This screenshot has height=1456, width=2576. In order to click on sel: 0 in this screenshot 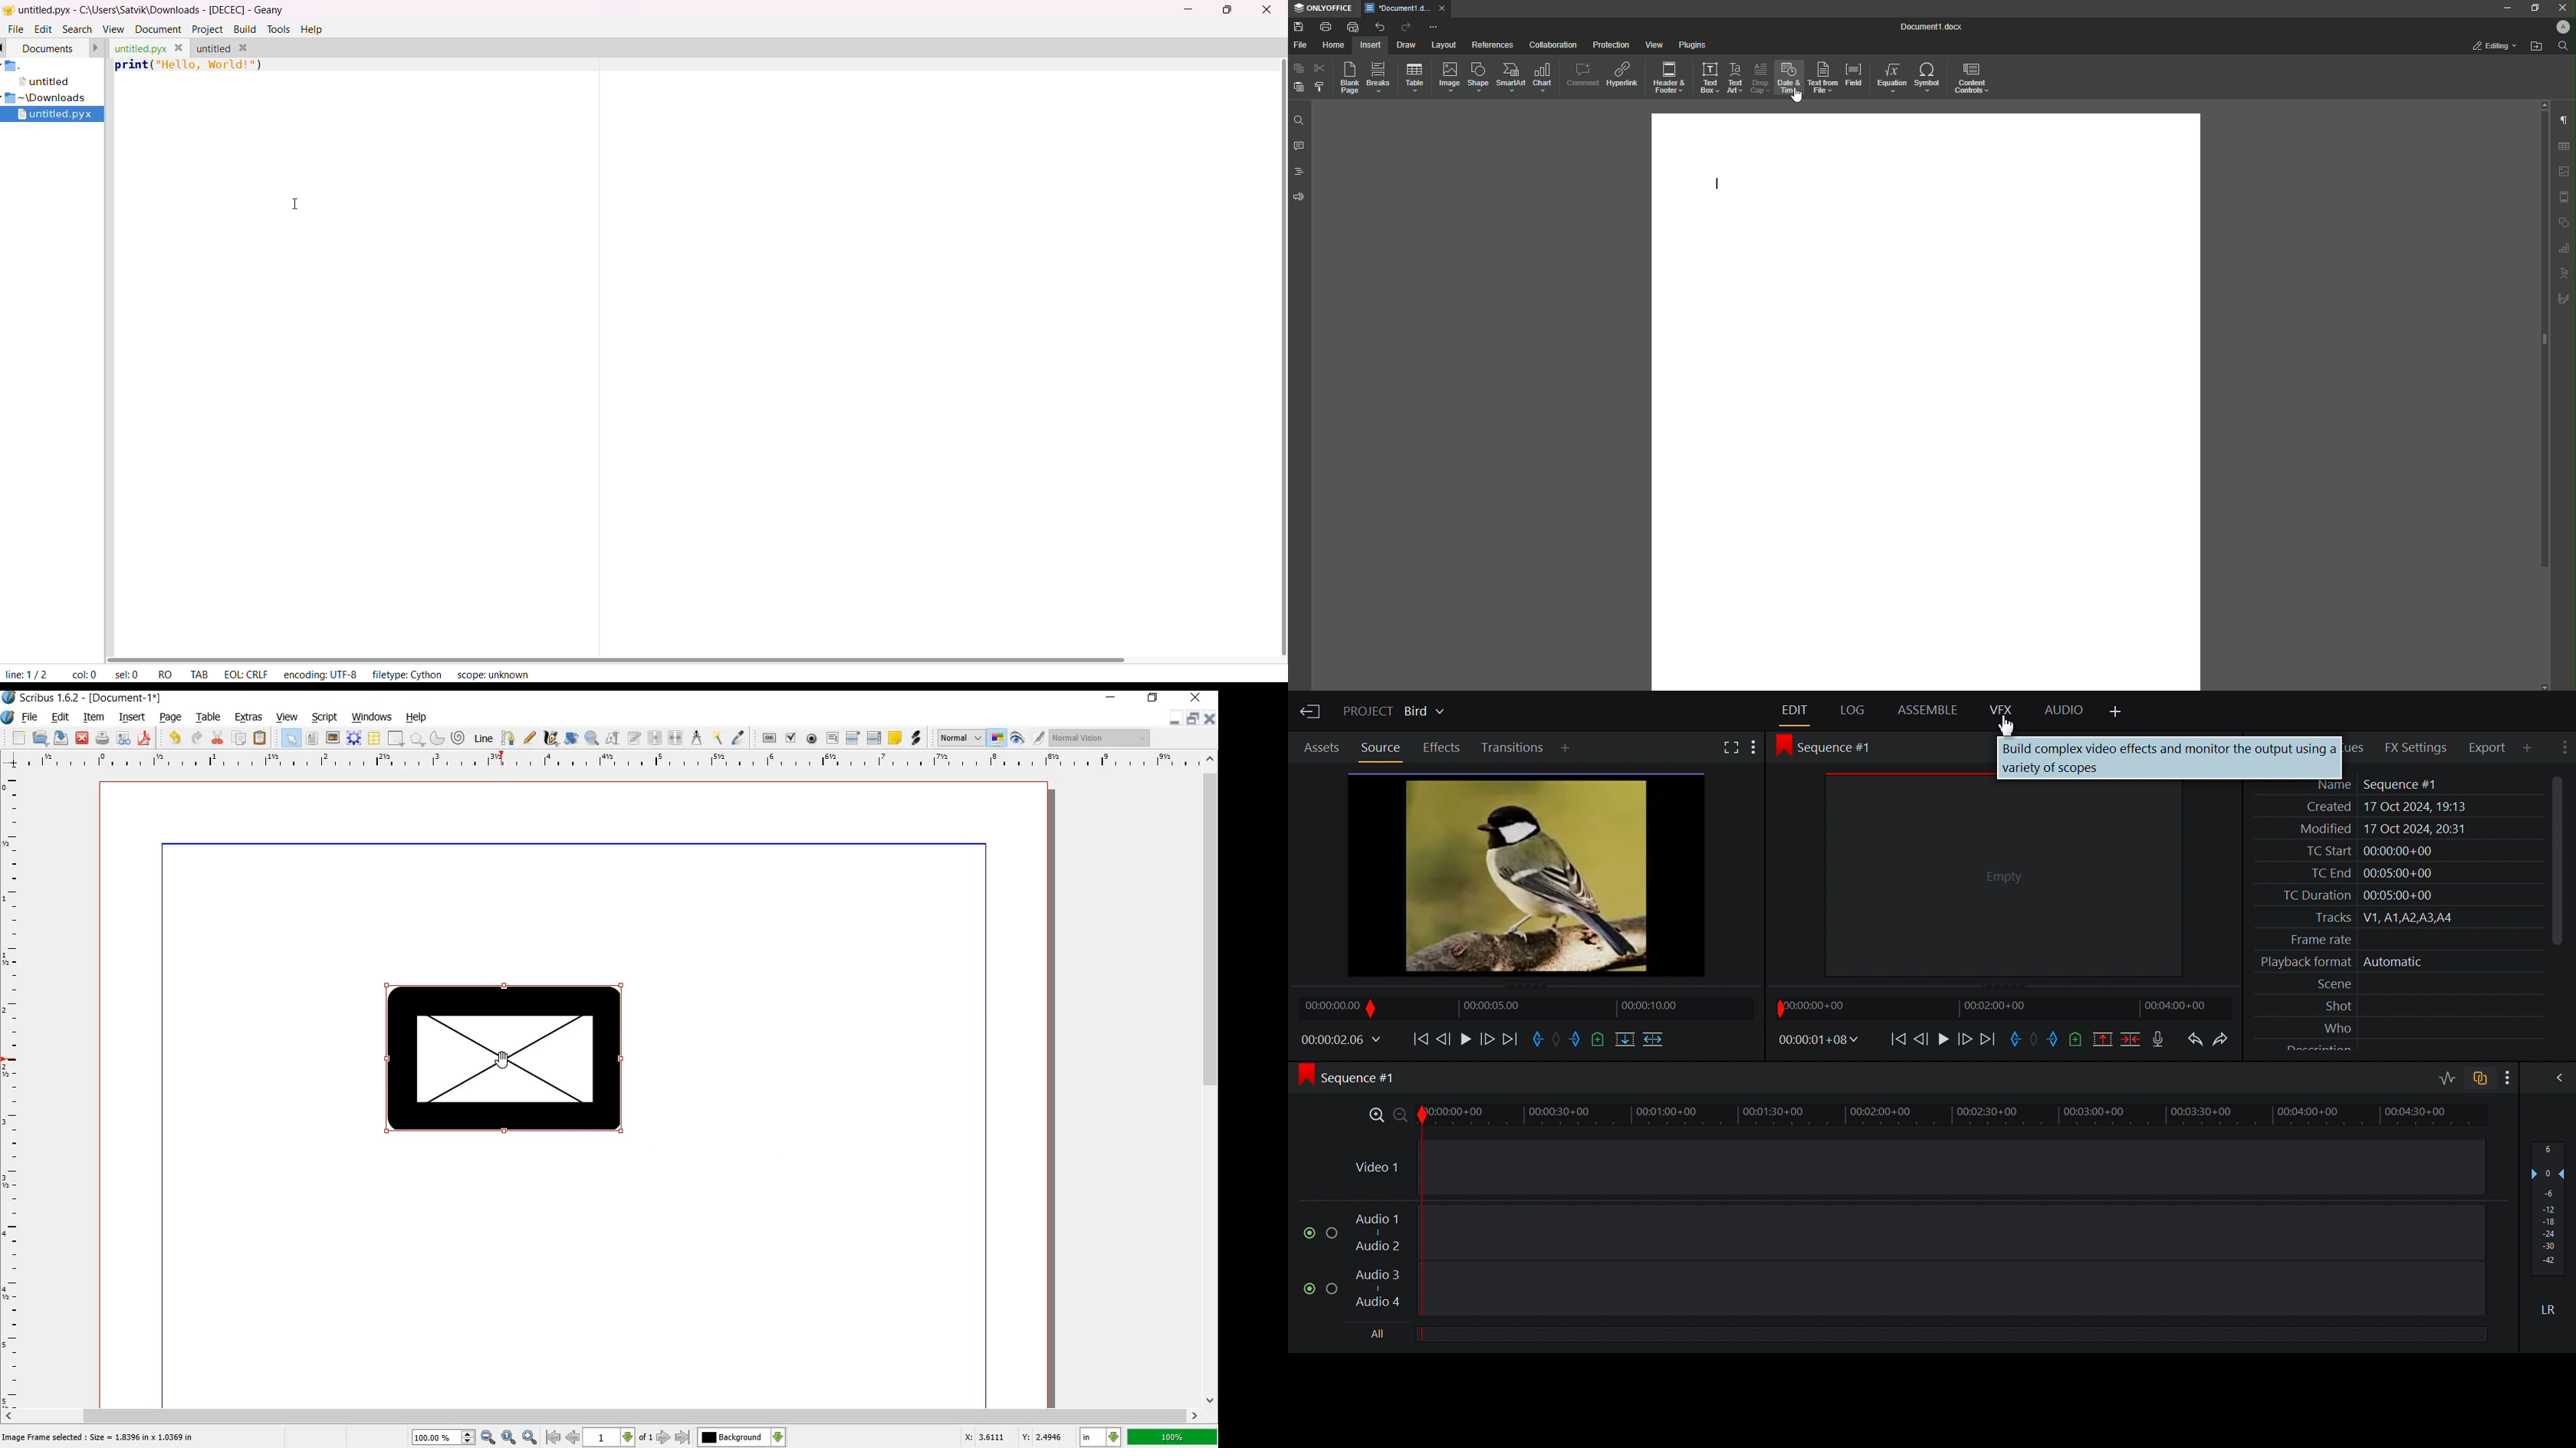, I will do `click(124, 675)`.